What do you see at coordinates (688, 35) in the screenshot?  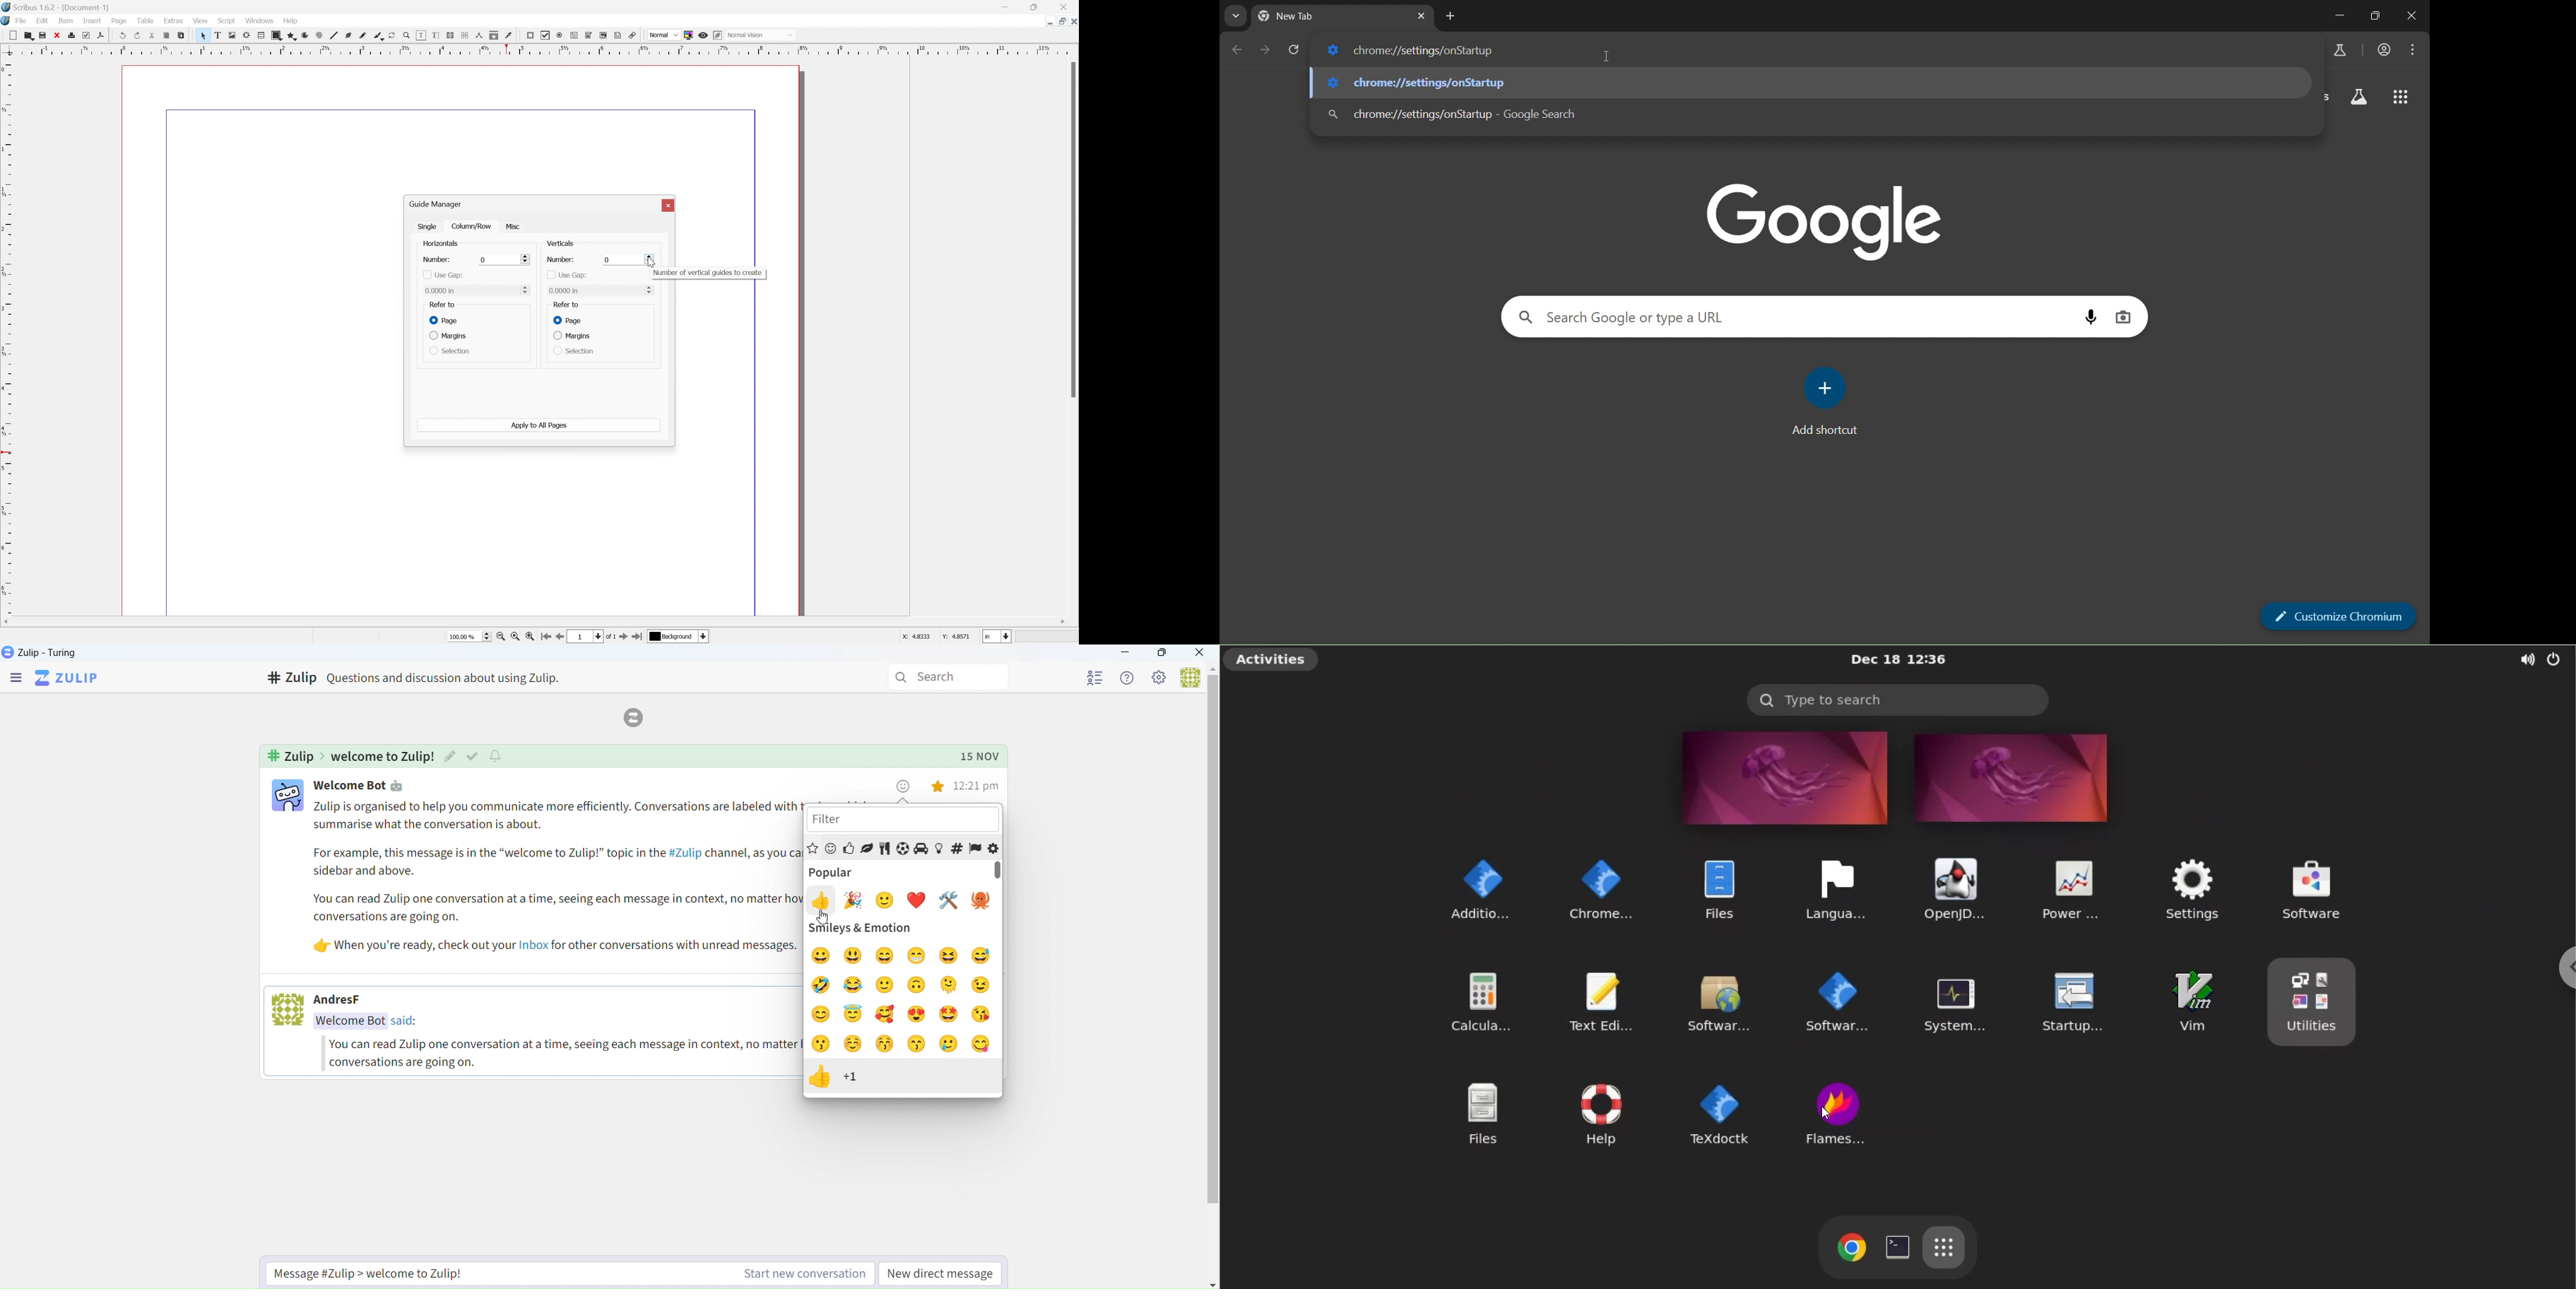 I see `toggle color management system` at bounding box center [688, 35].